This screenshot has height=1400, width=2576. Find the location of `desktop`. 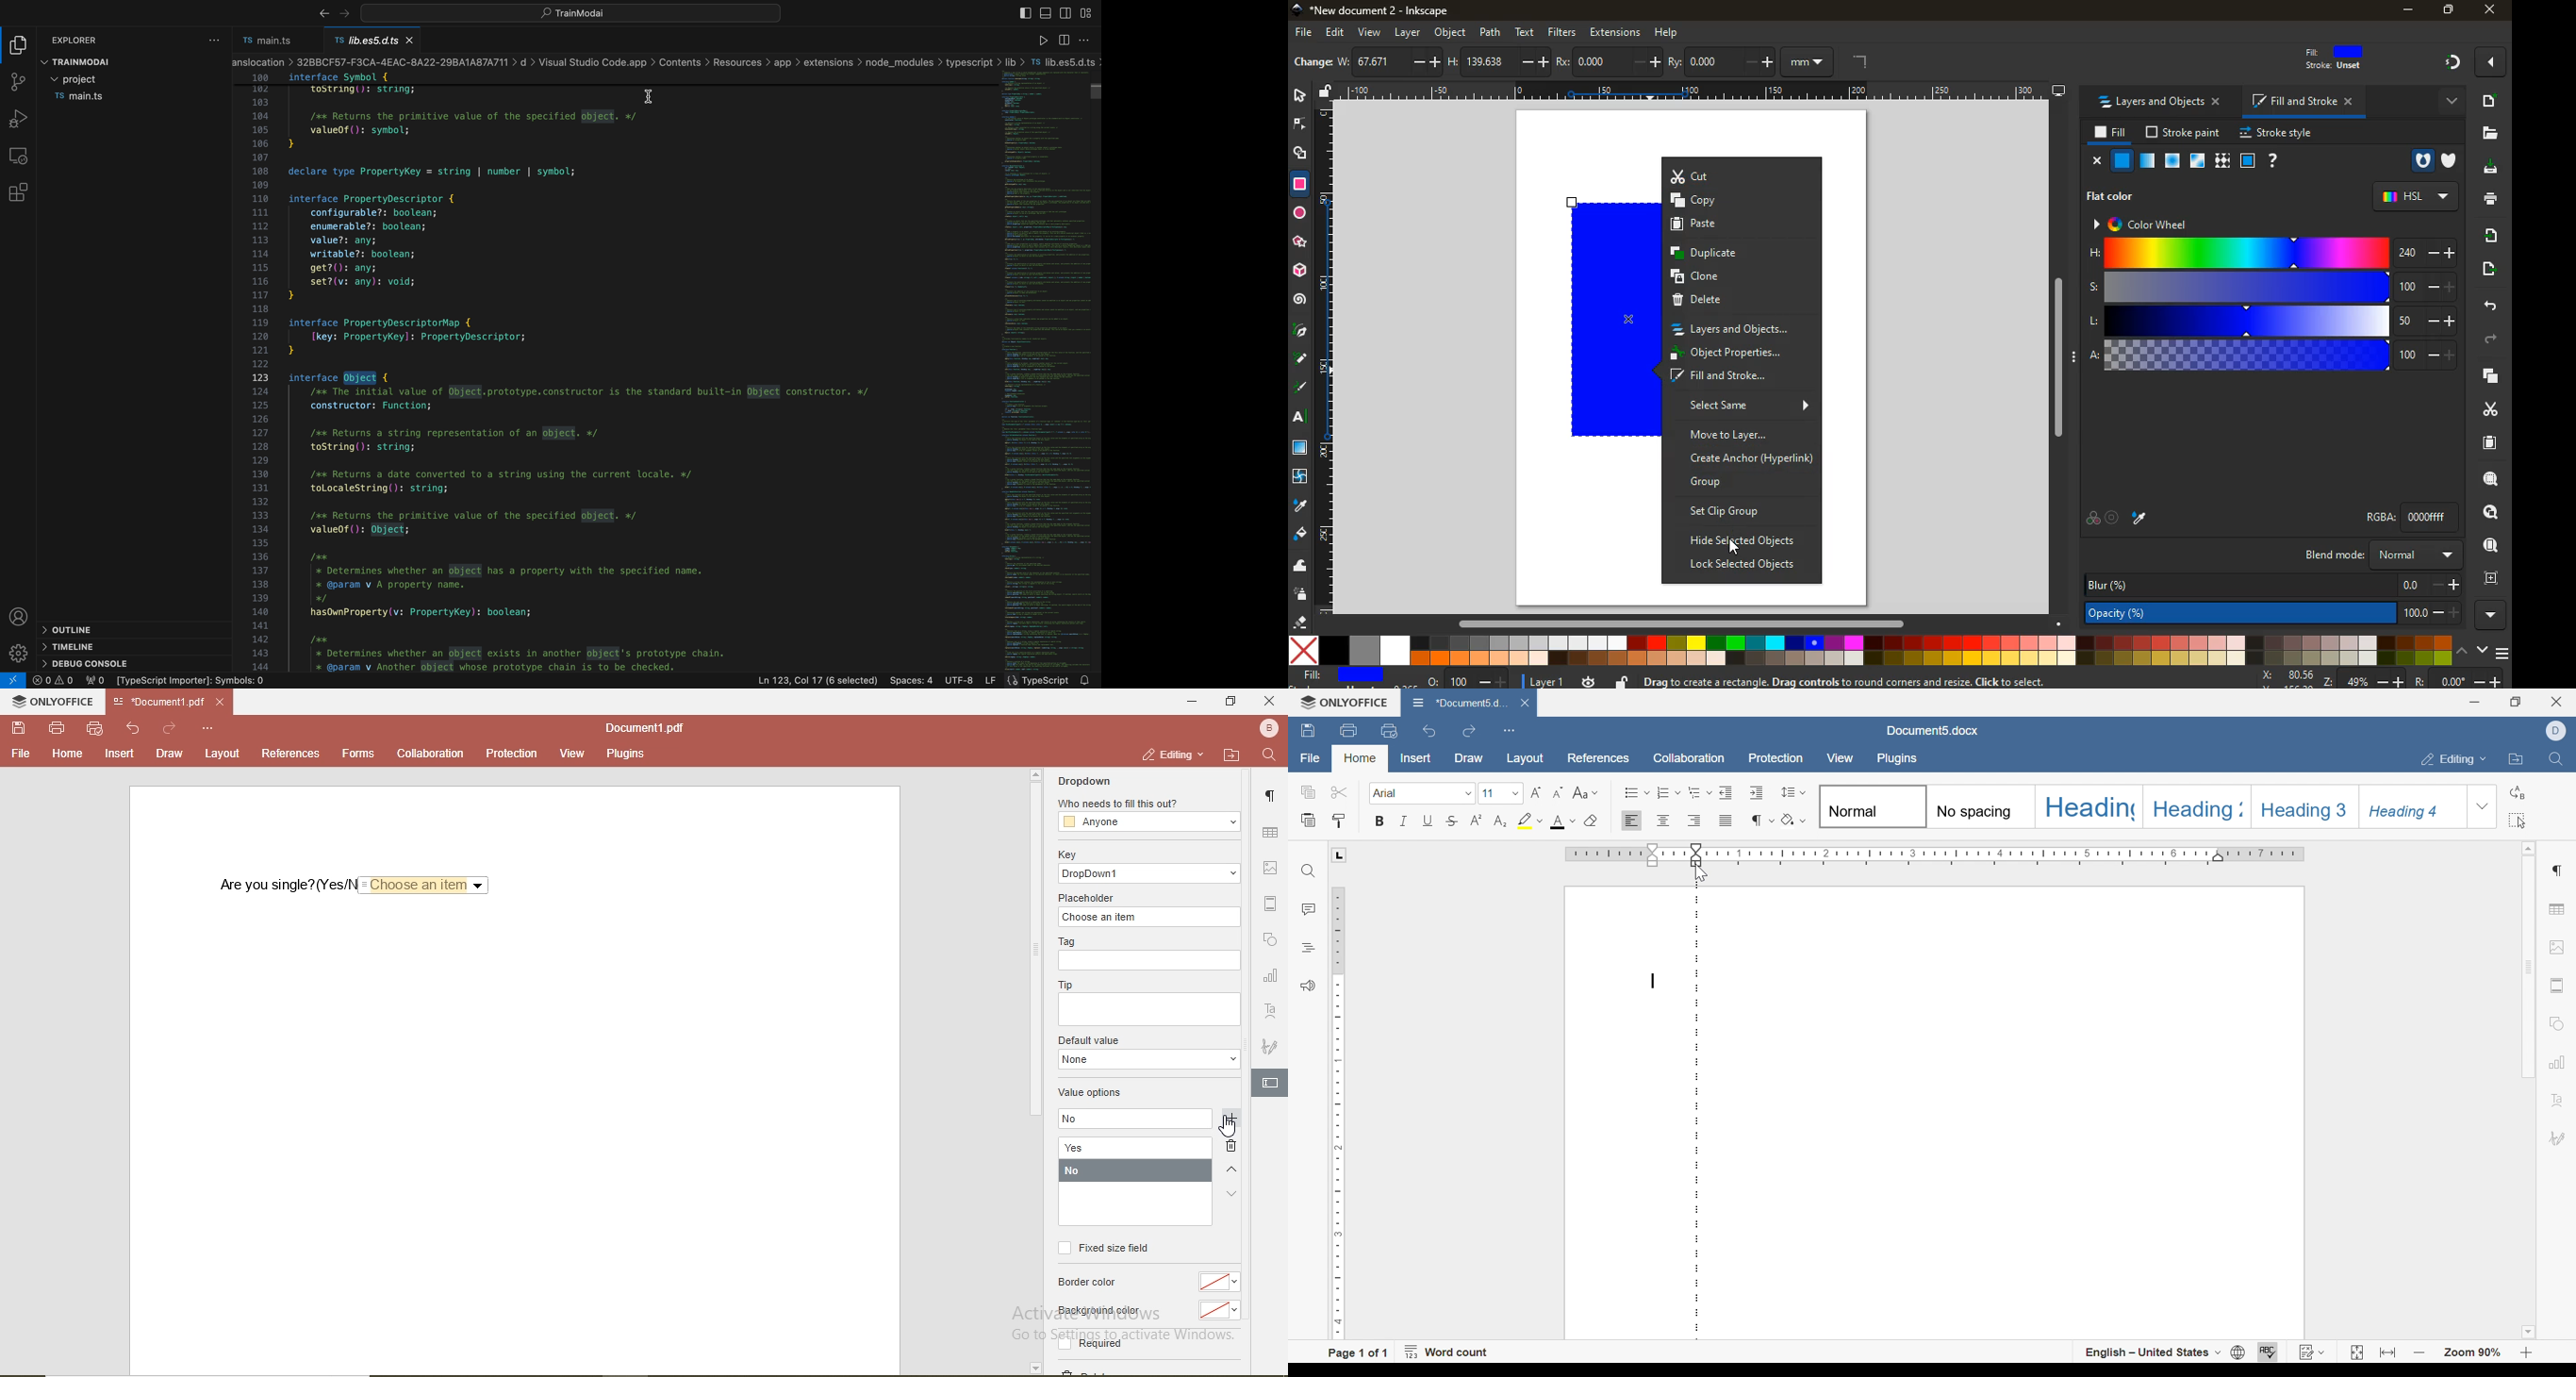

desktop is located at coordinates (2484, 169).